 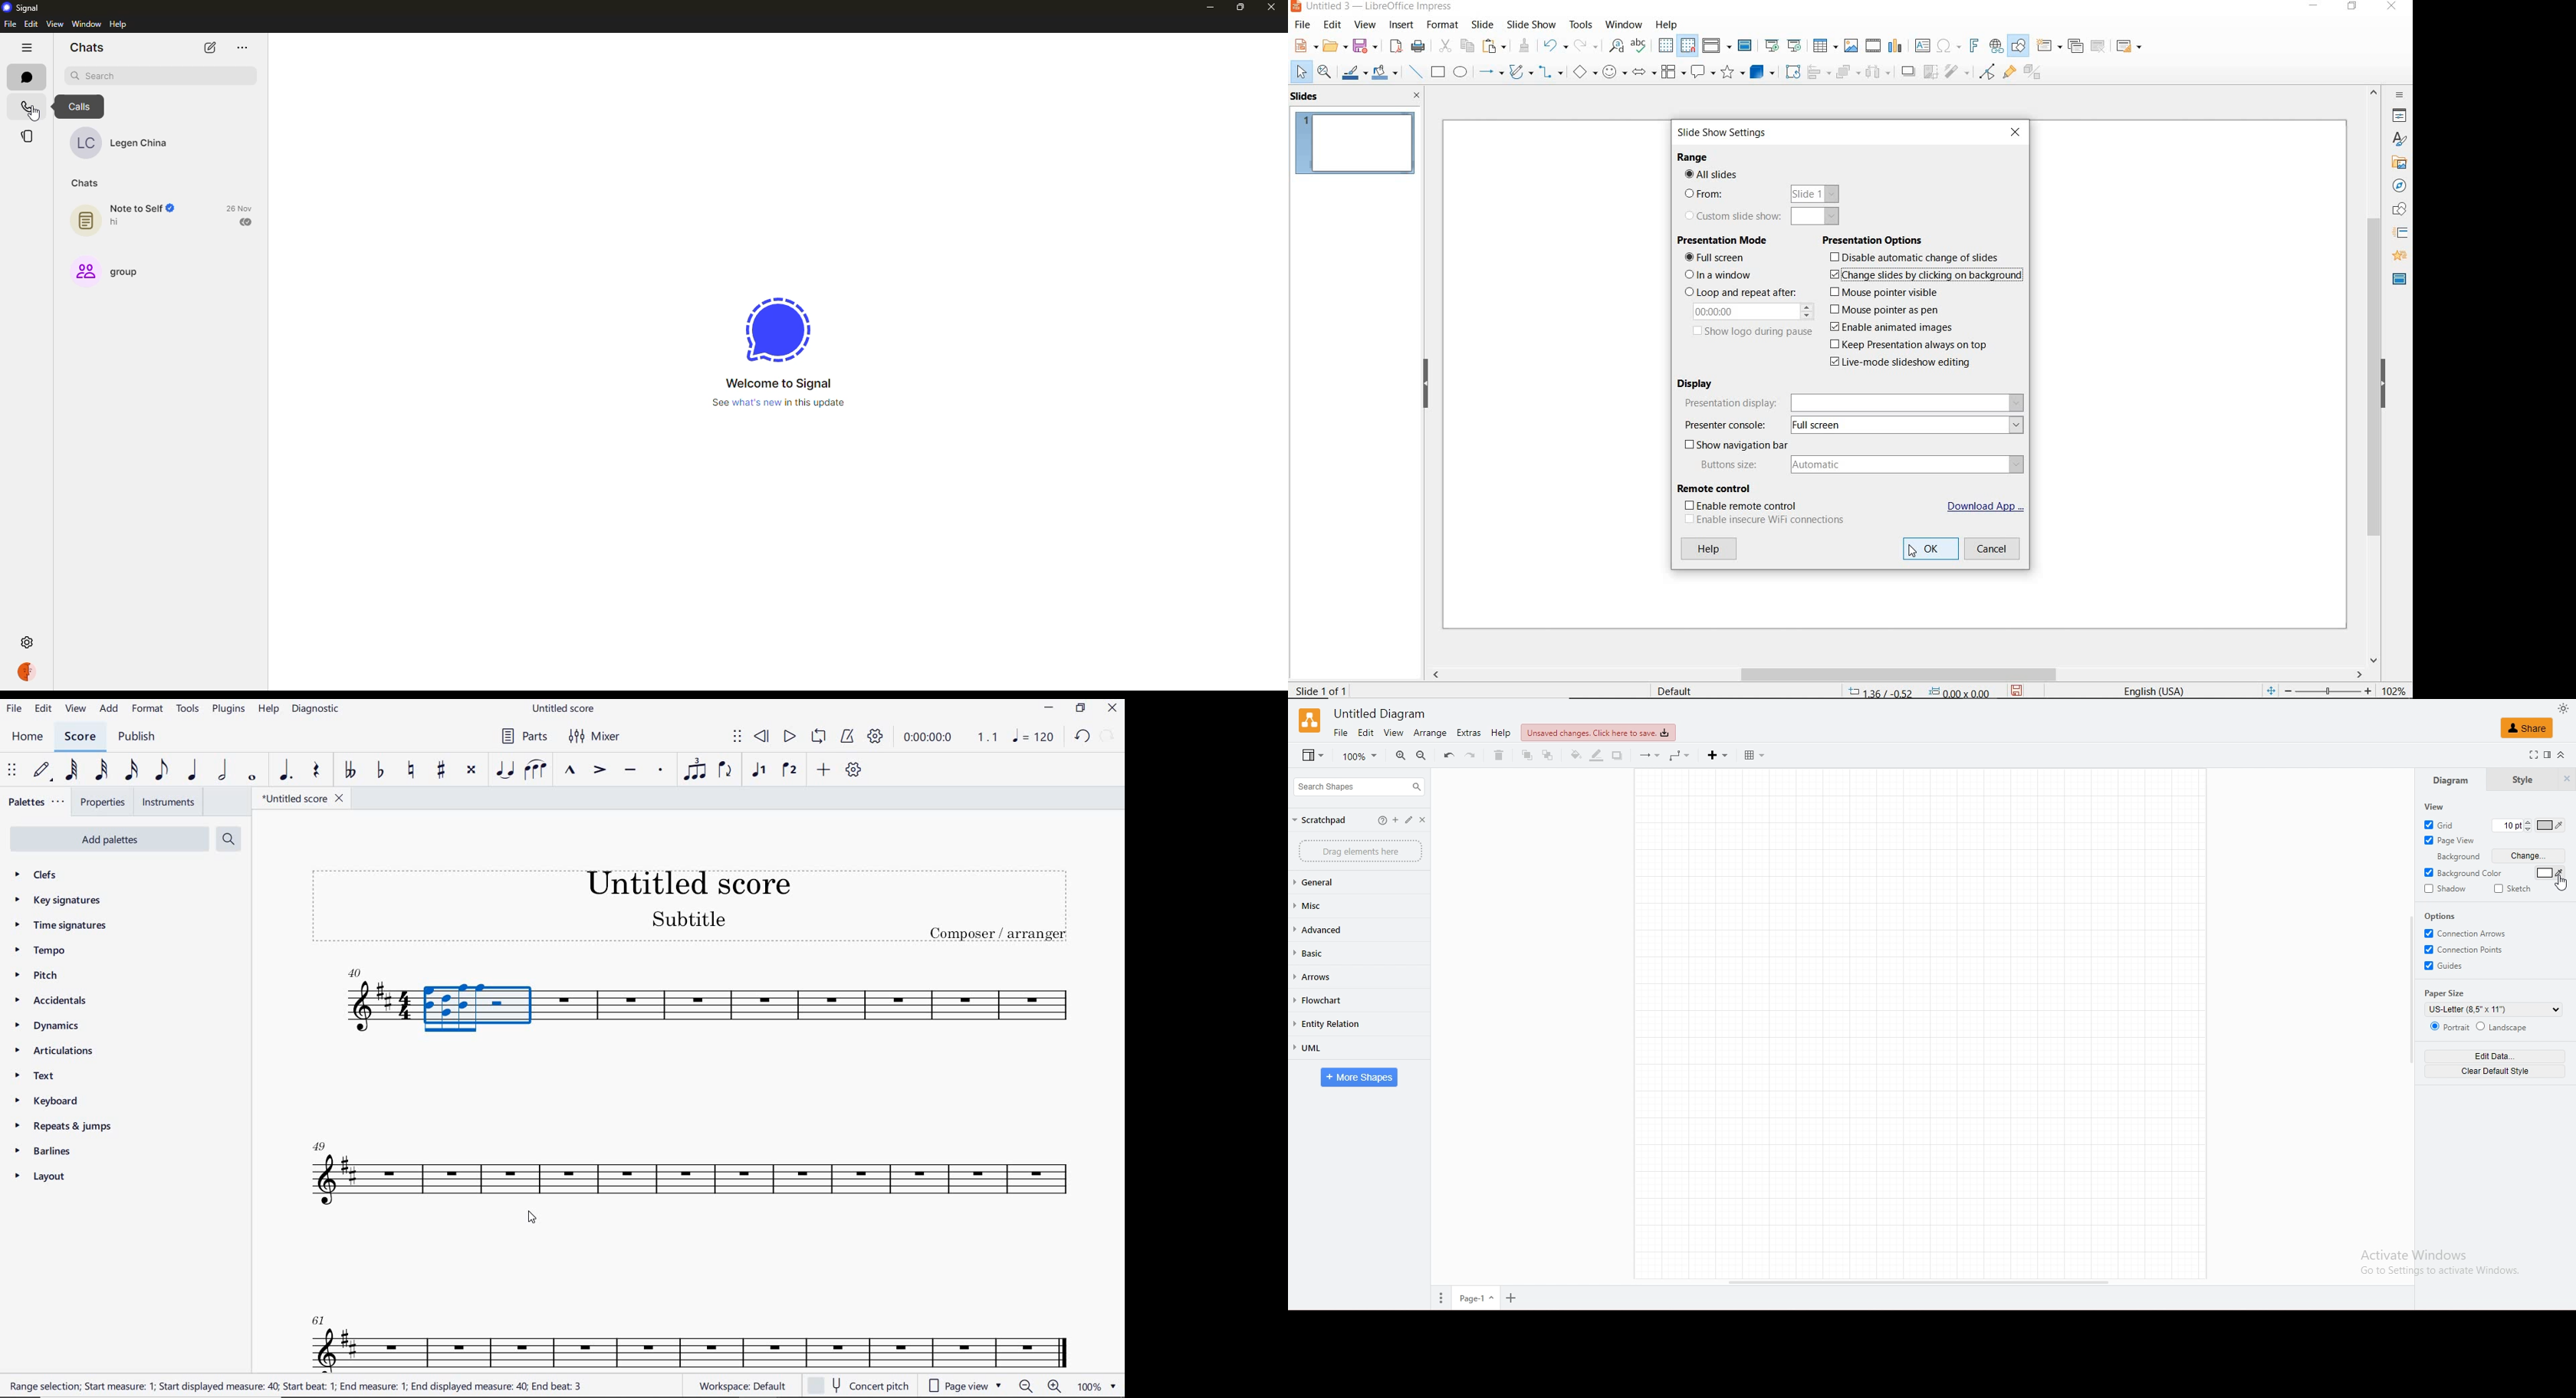 What do you see at coordinates (2498, 1071) in the screenshot?
I see `clear default style` at bounding box center [2498, 1071].